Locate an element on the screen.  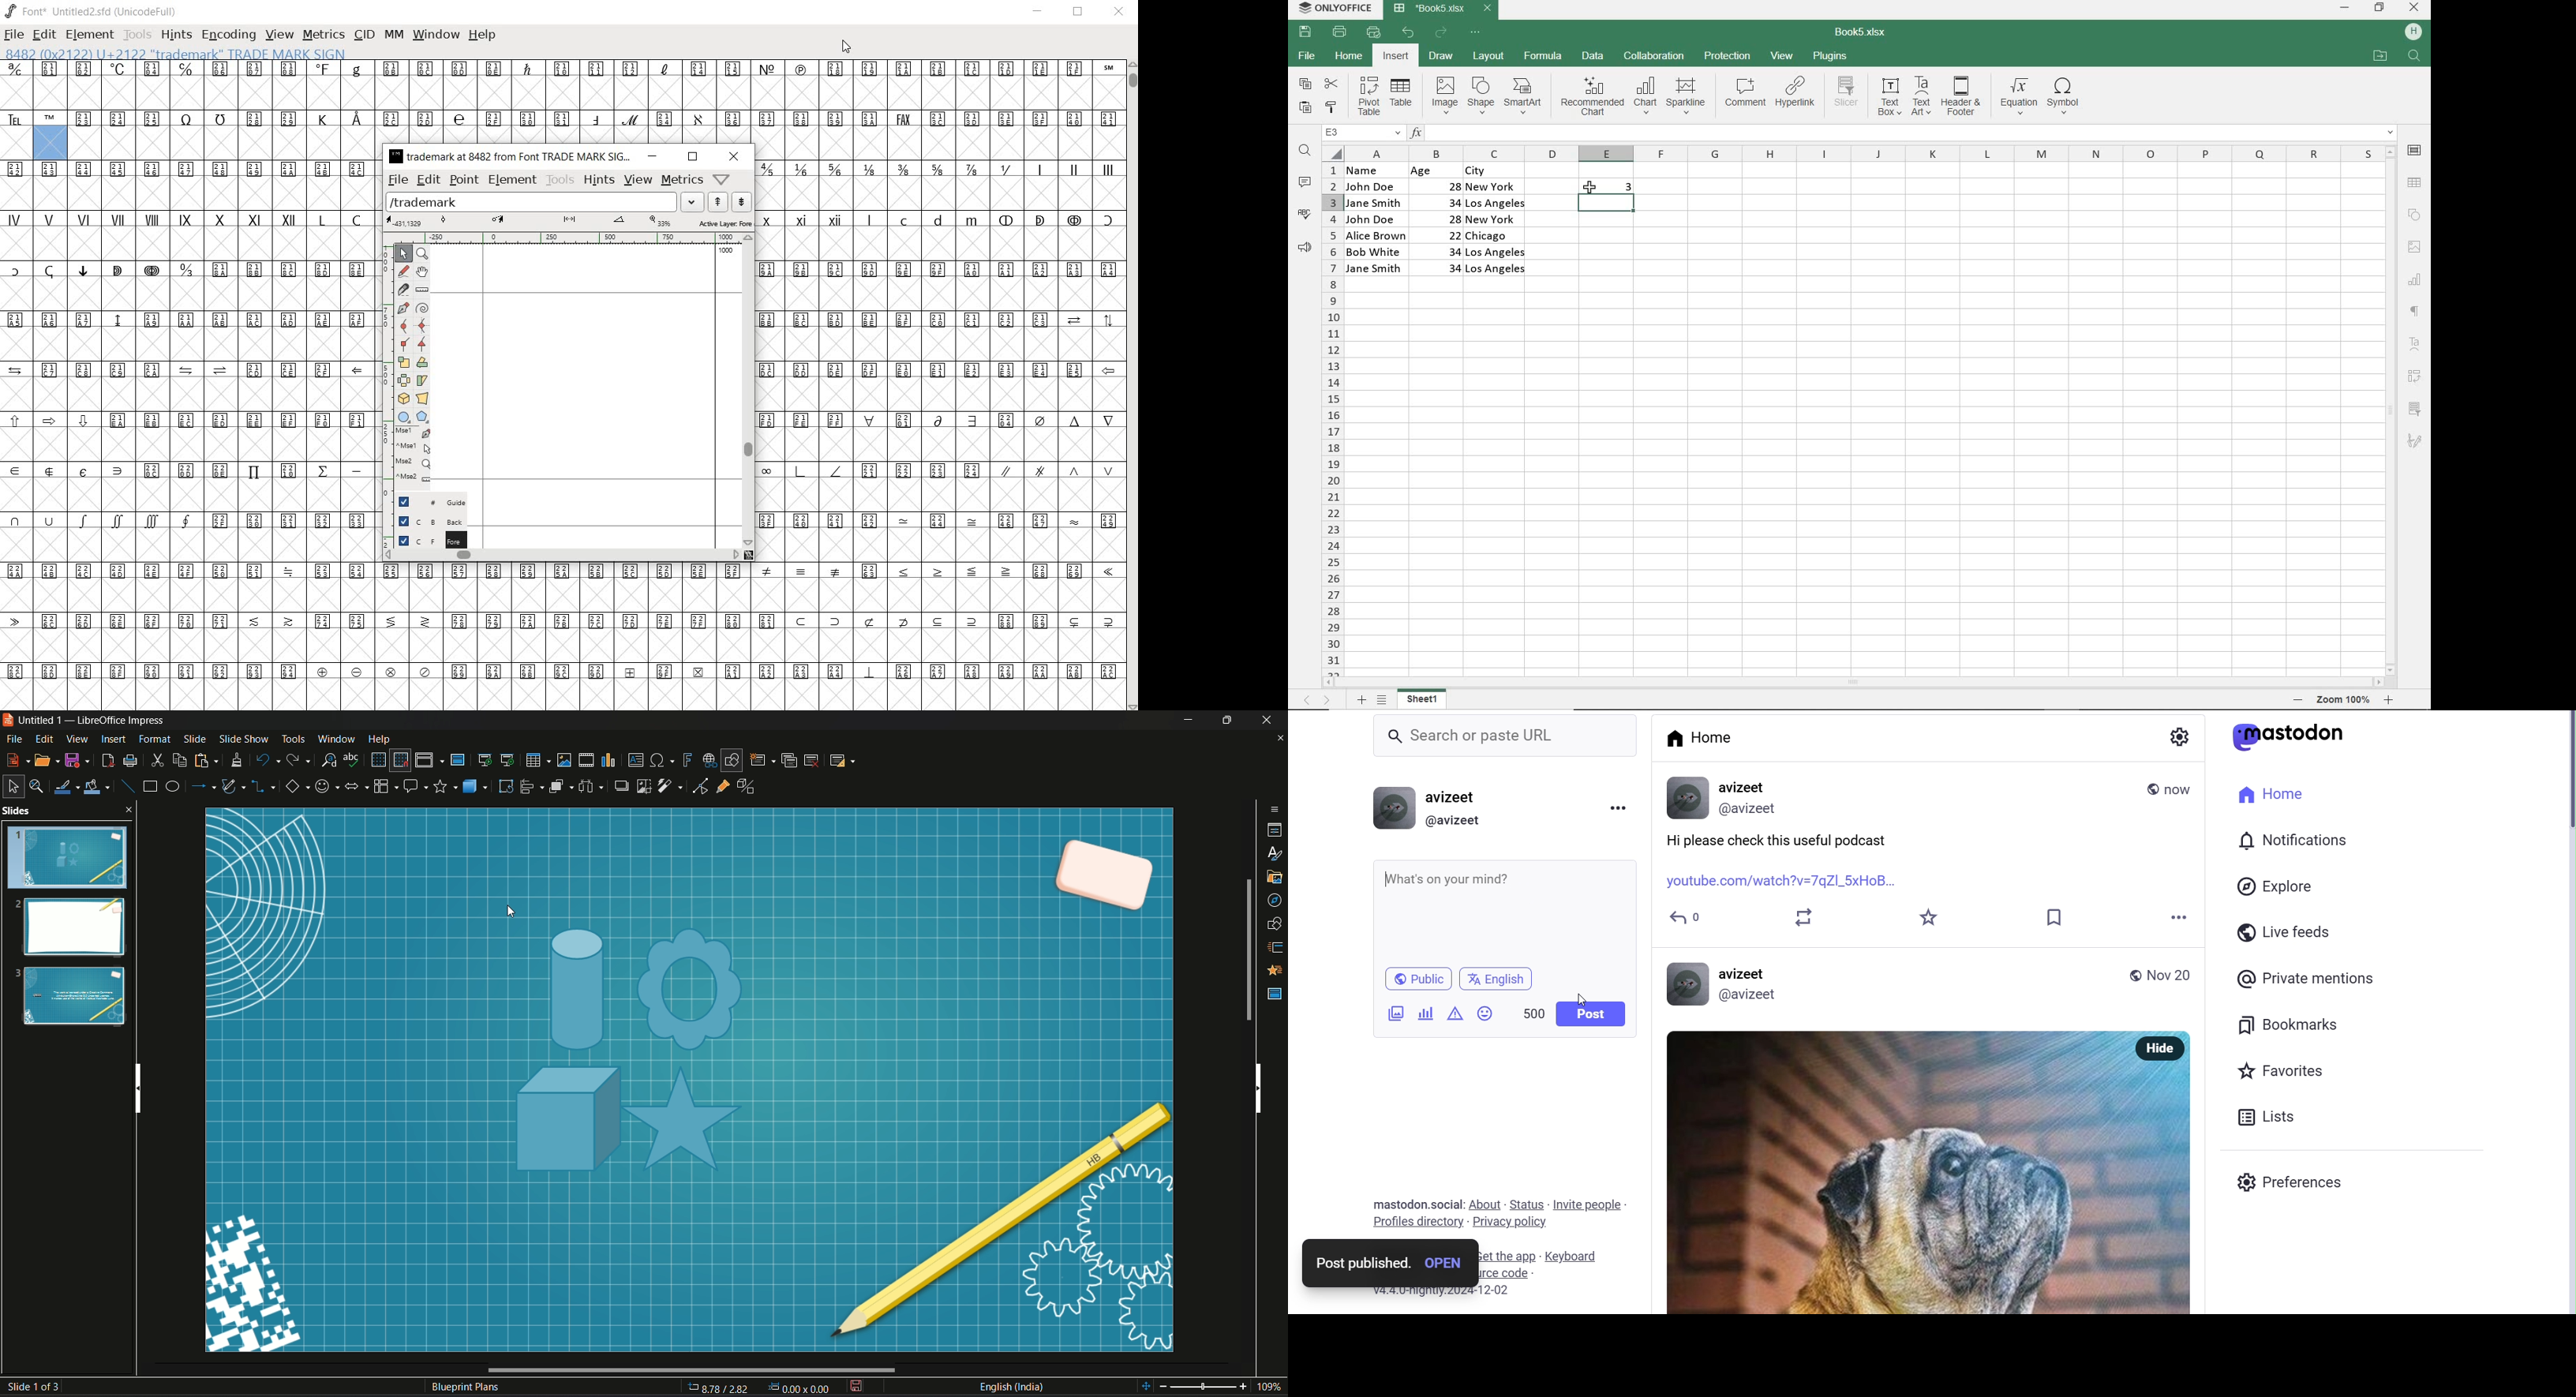
private mentions is located at coordinates (2329, 978).